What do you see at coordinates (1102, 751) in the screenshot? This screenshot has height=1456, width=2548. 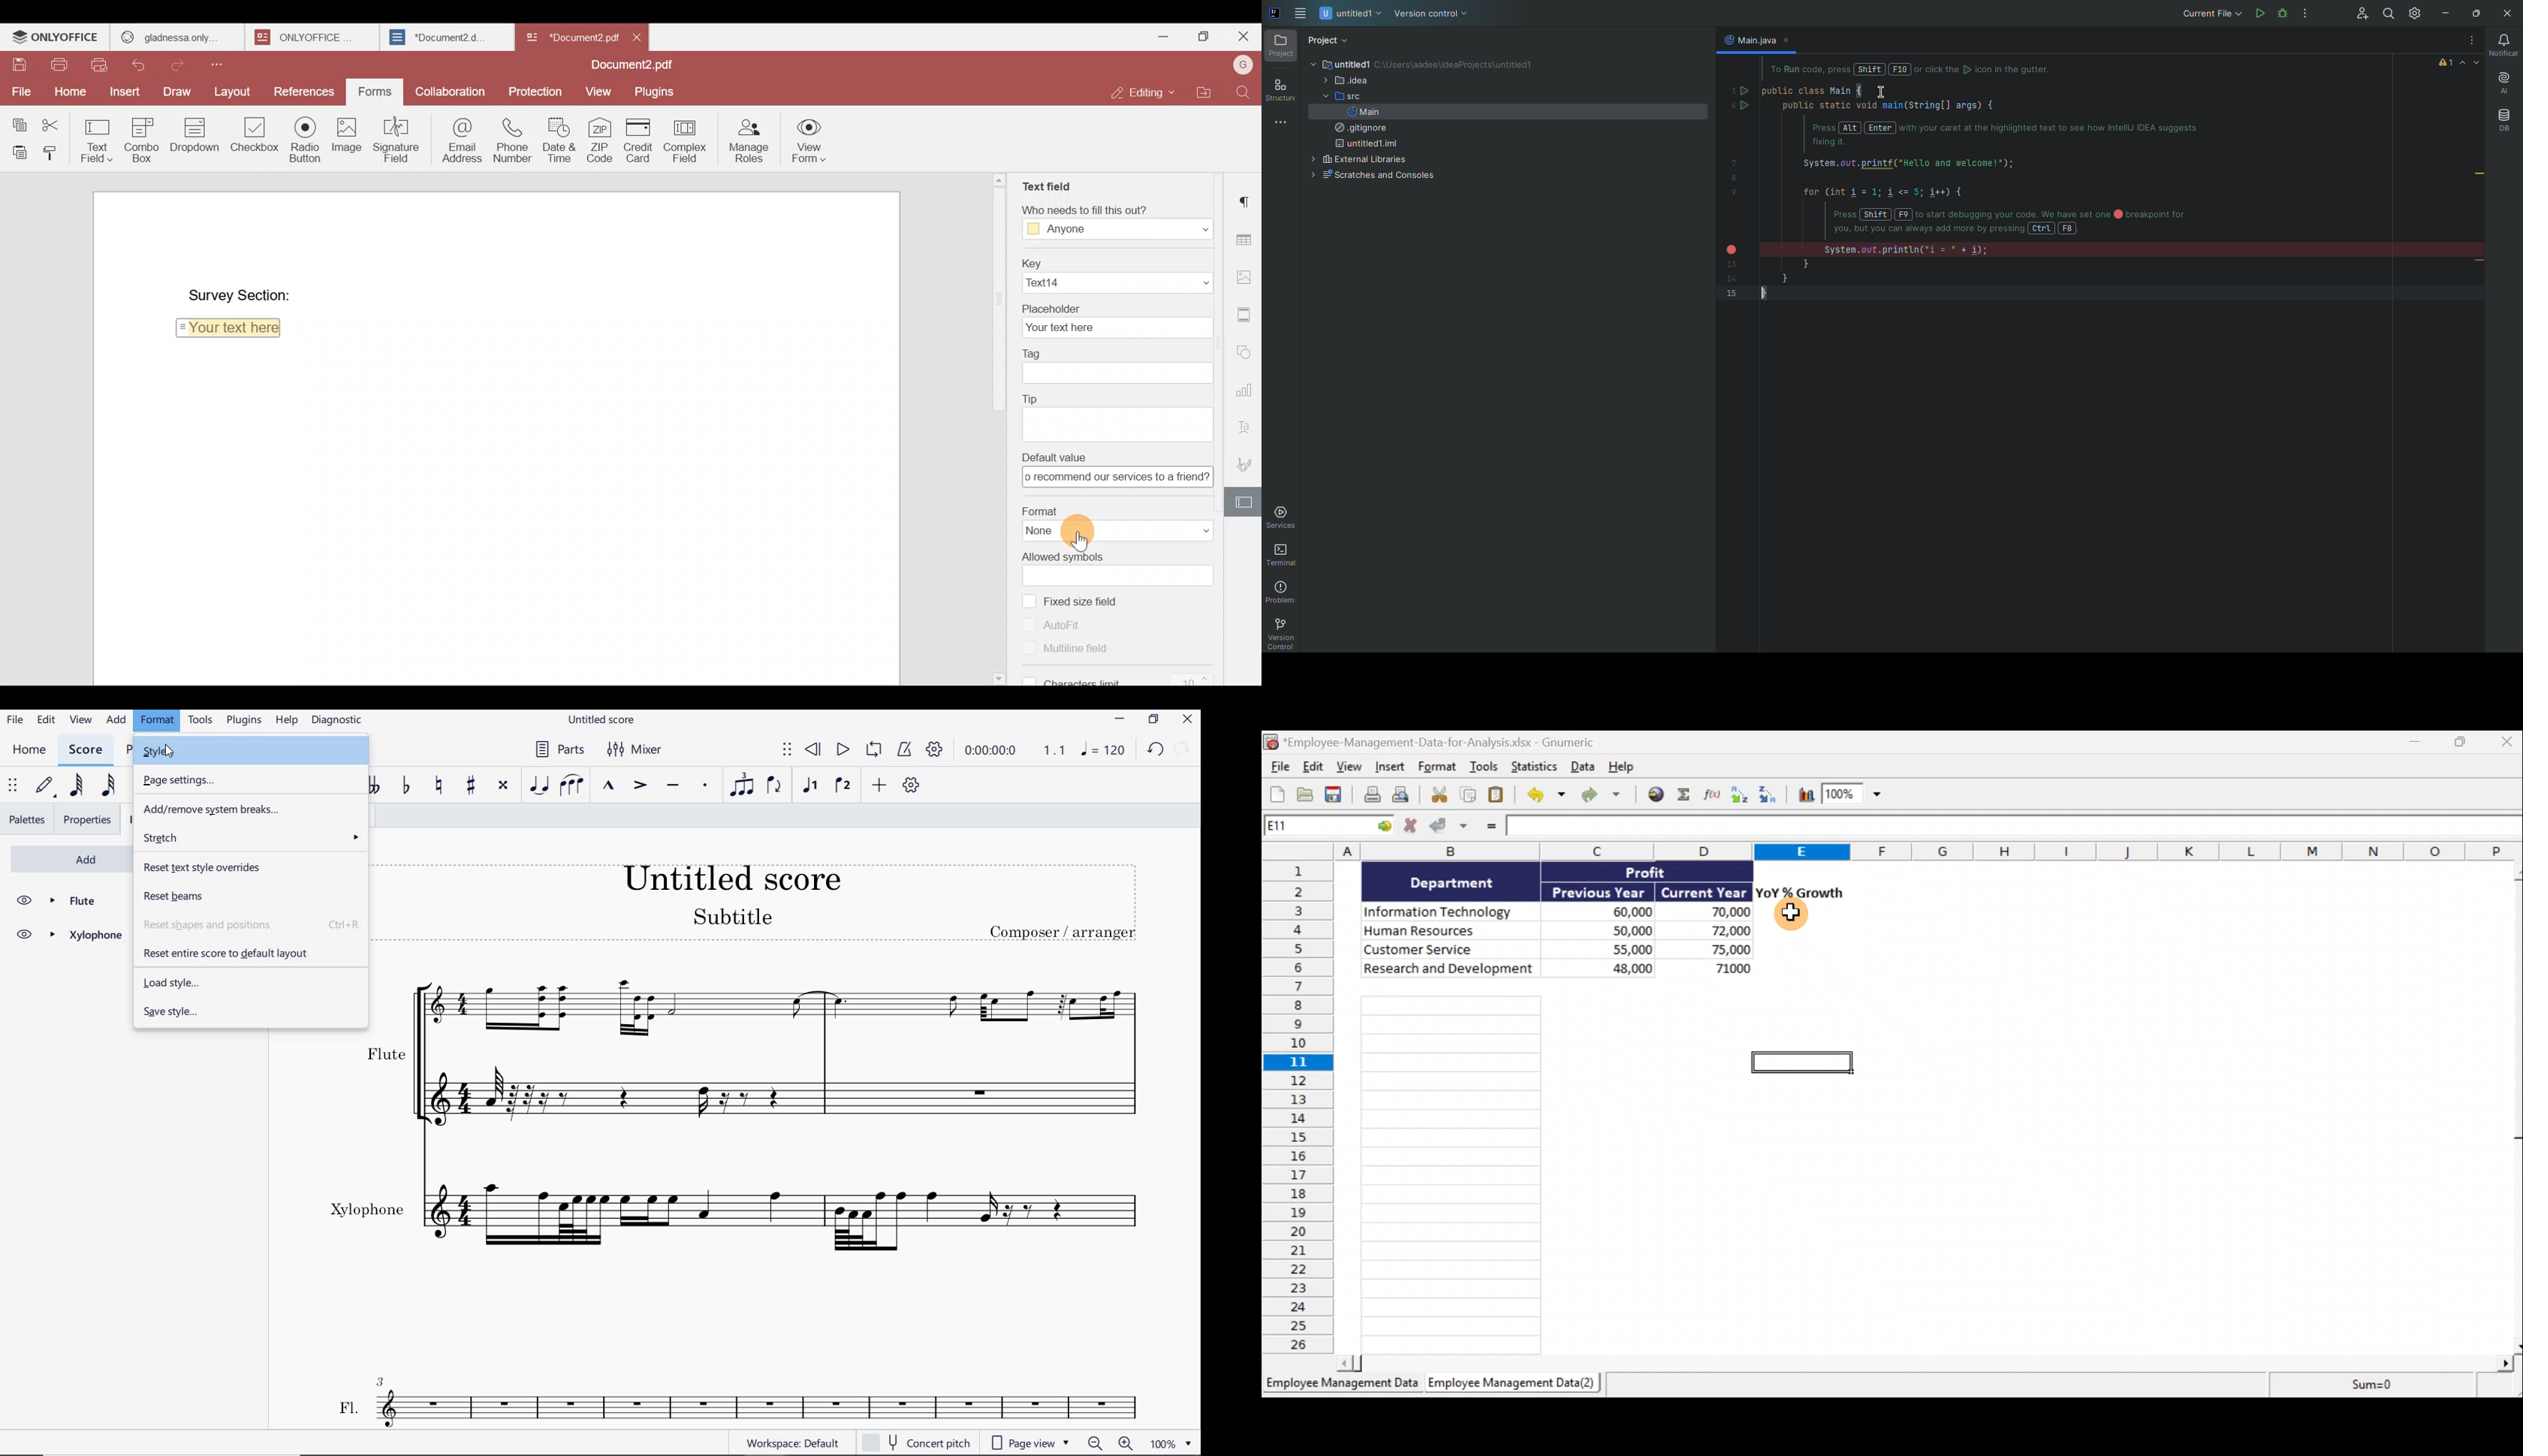 I see `NOTE` at bounding box center [1102, 751].